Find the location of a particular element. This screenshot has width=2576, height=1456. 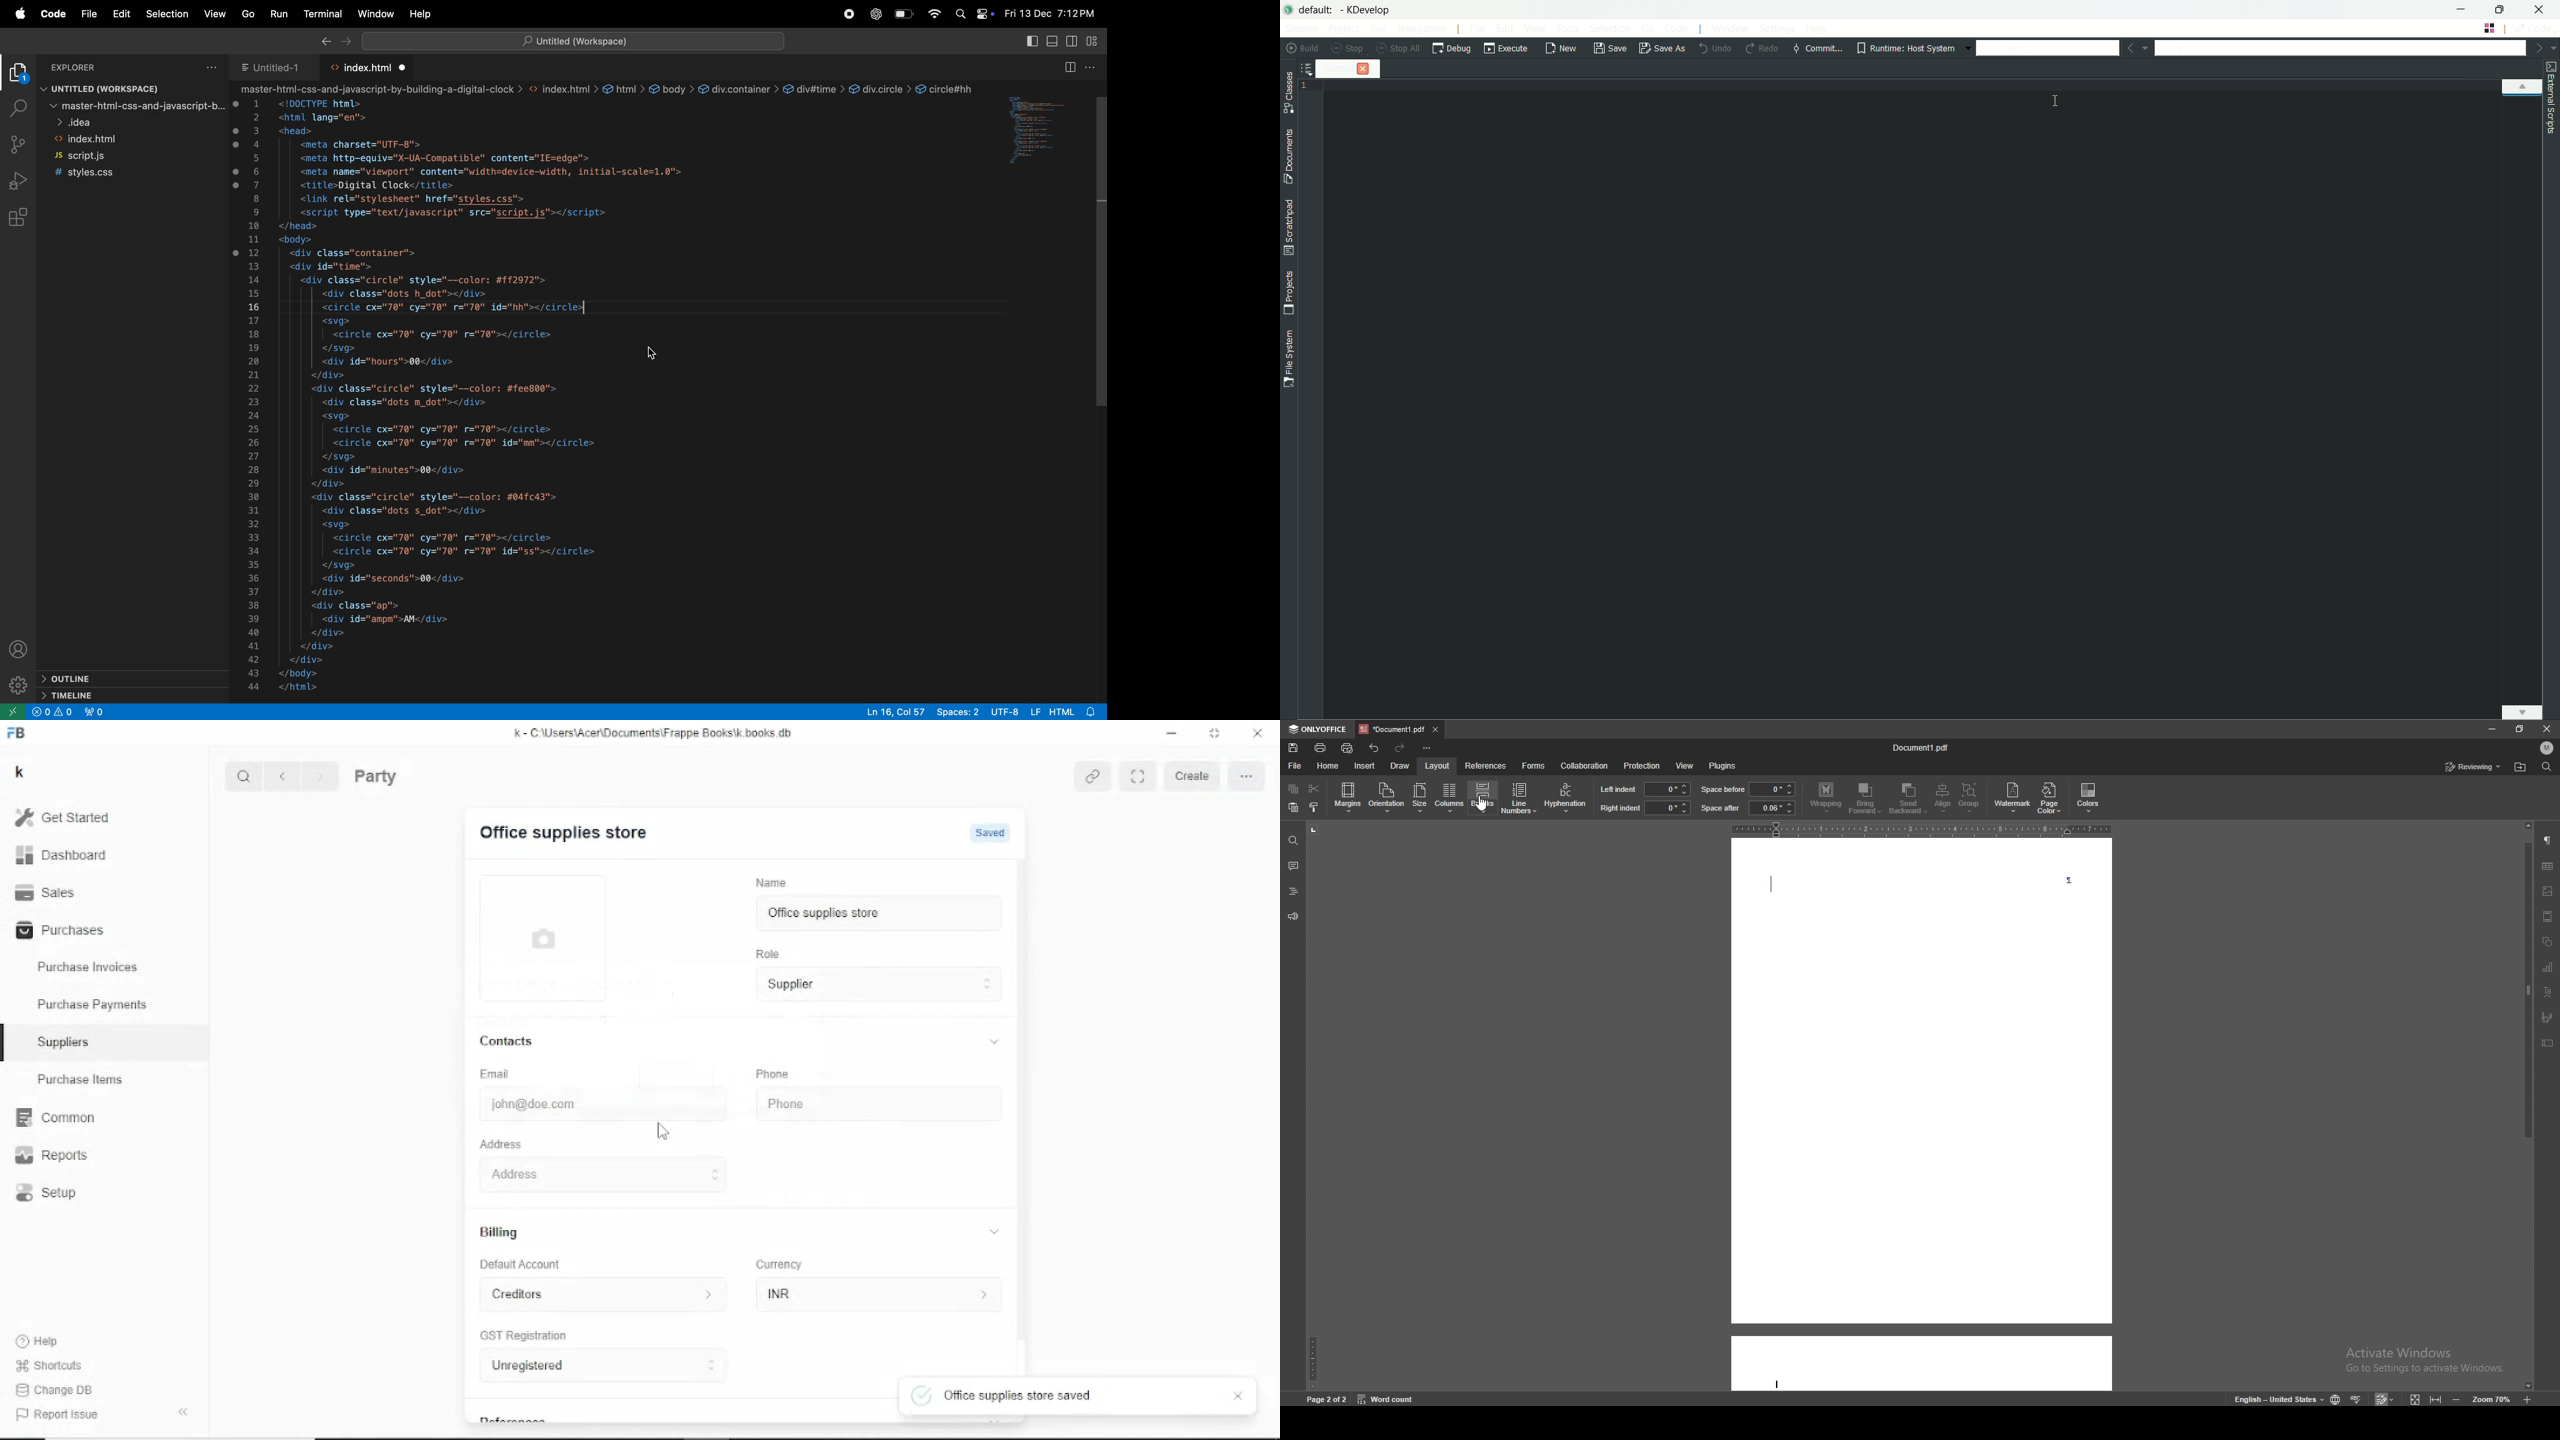

Report issue is located at coordinates (56, 1416).